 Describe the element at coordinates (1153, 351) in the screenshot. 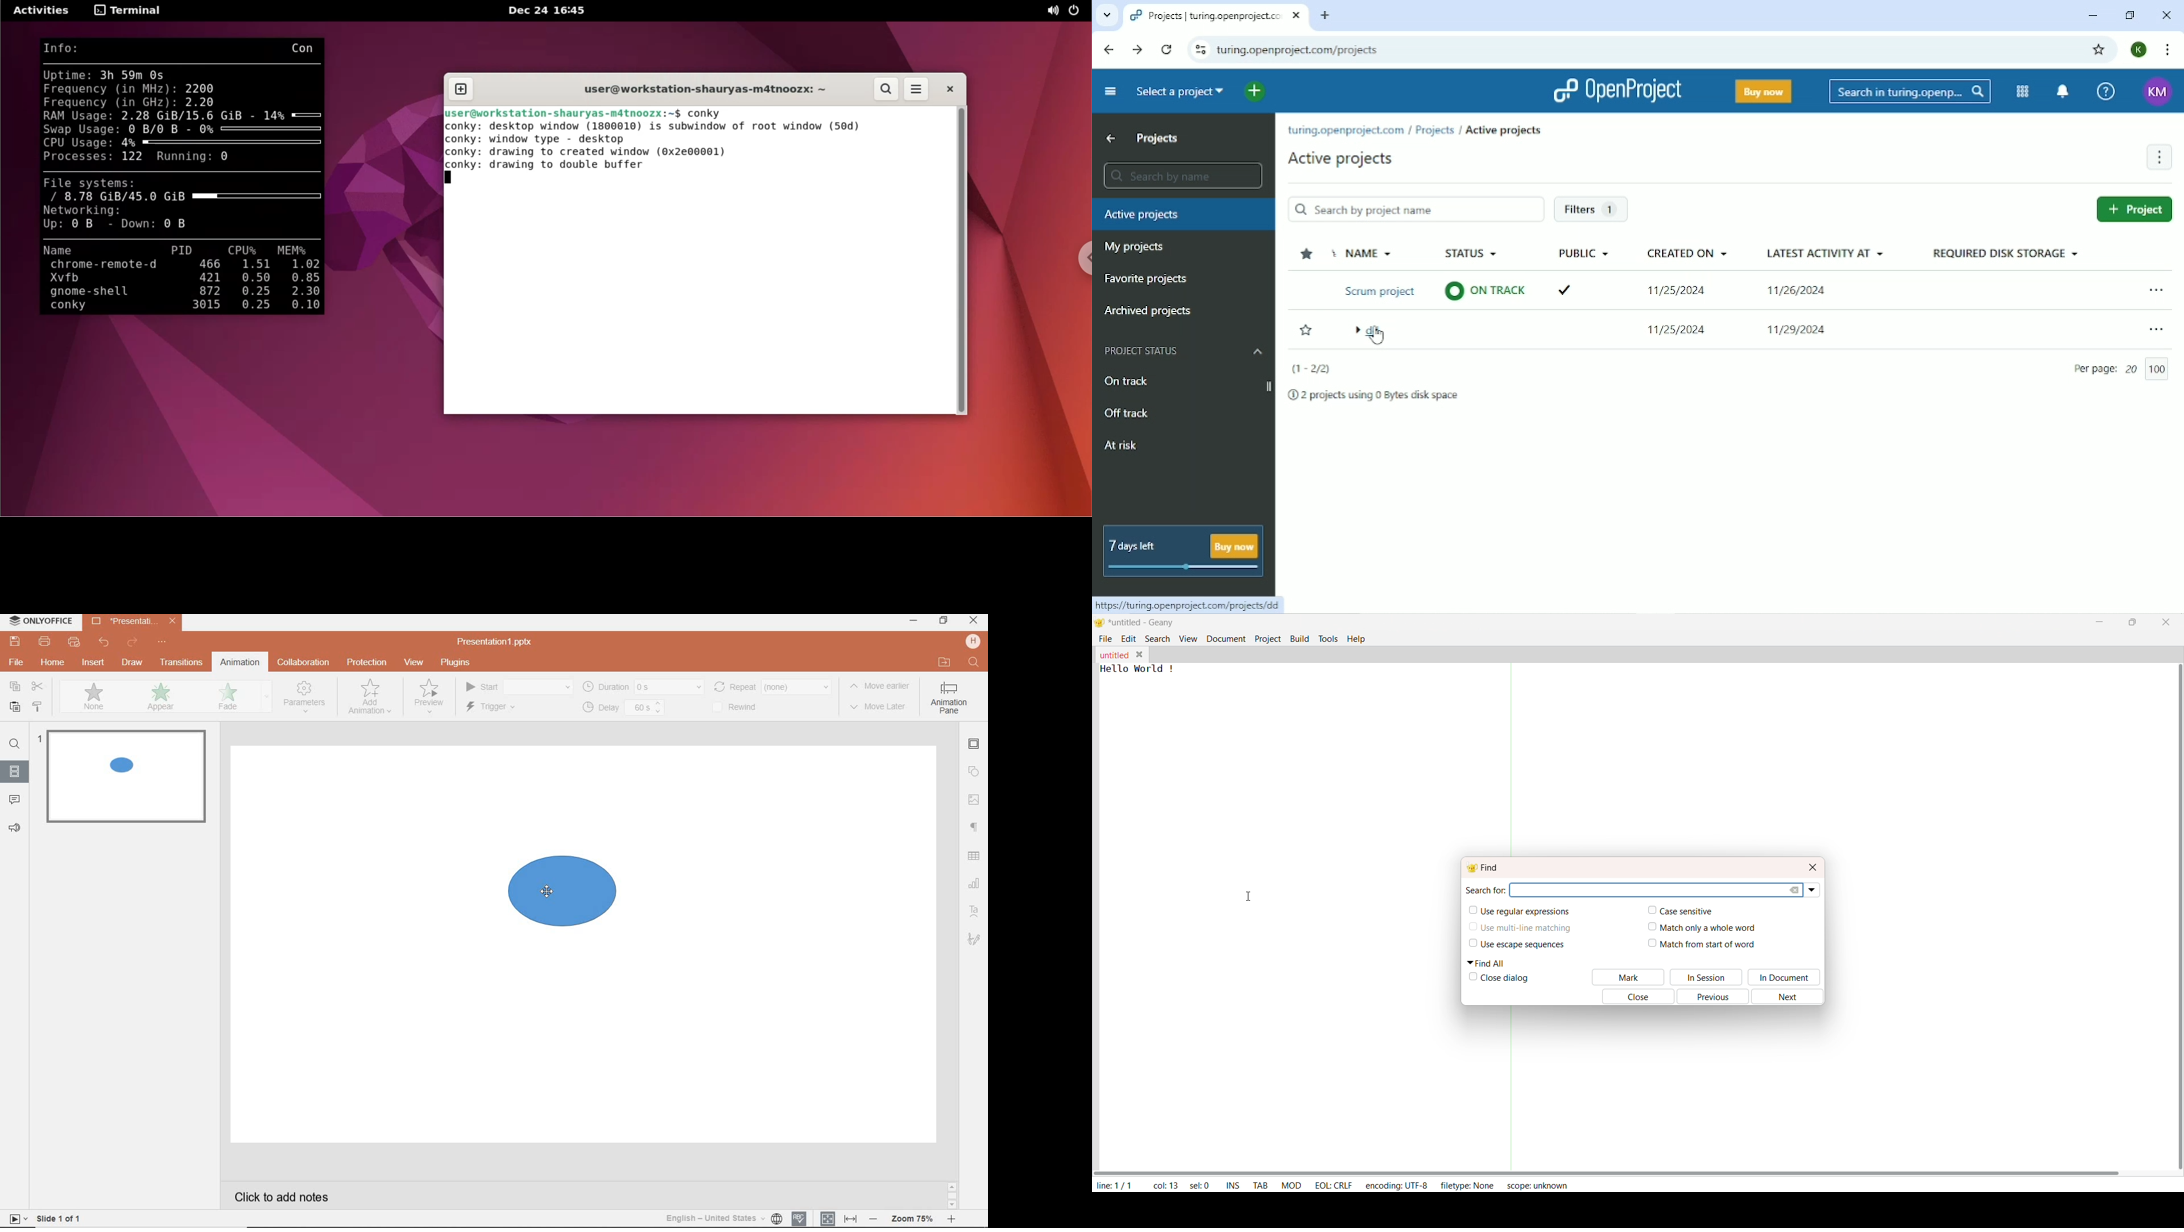

I see `Project status` at that location.